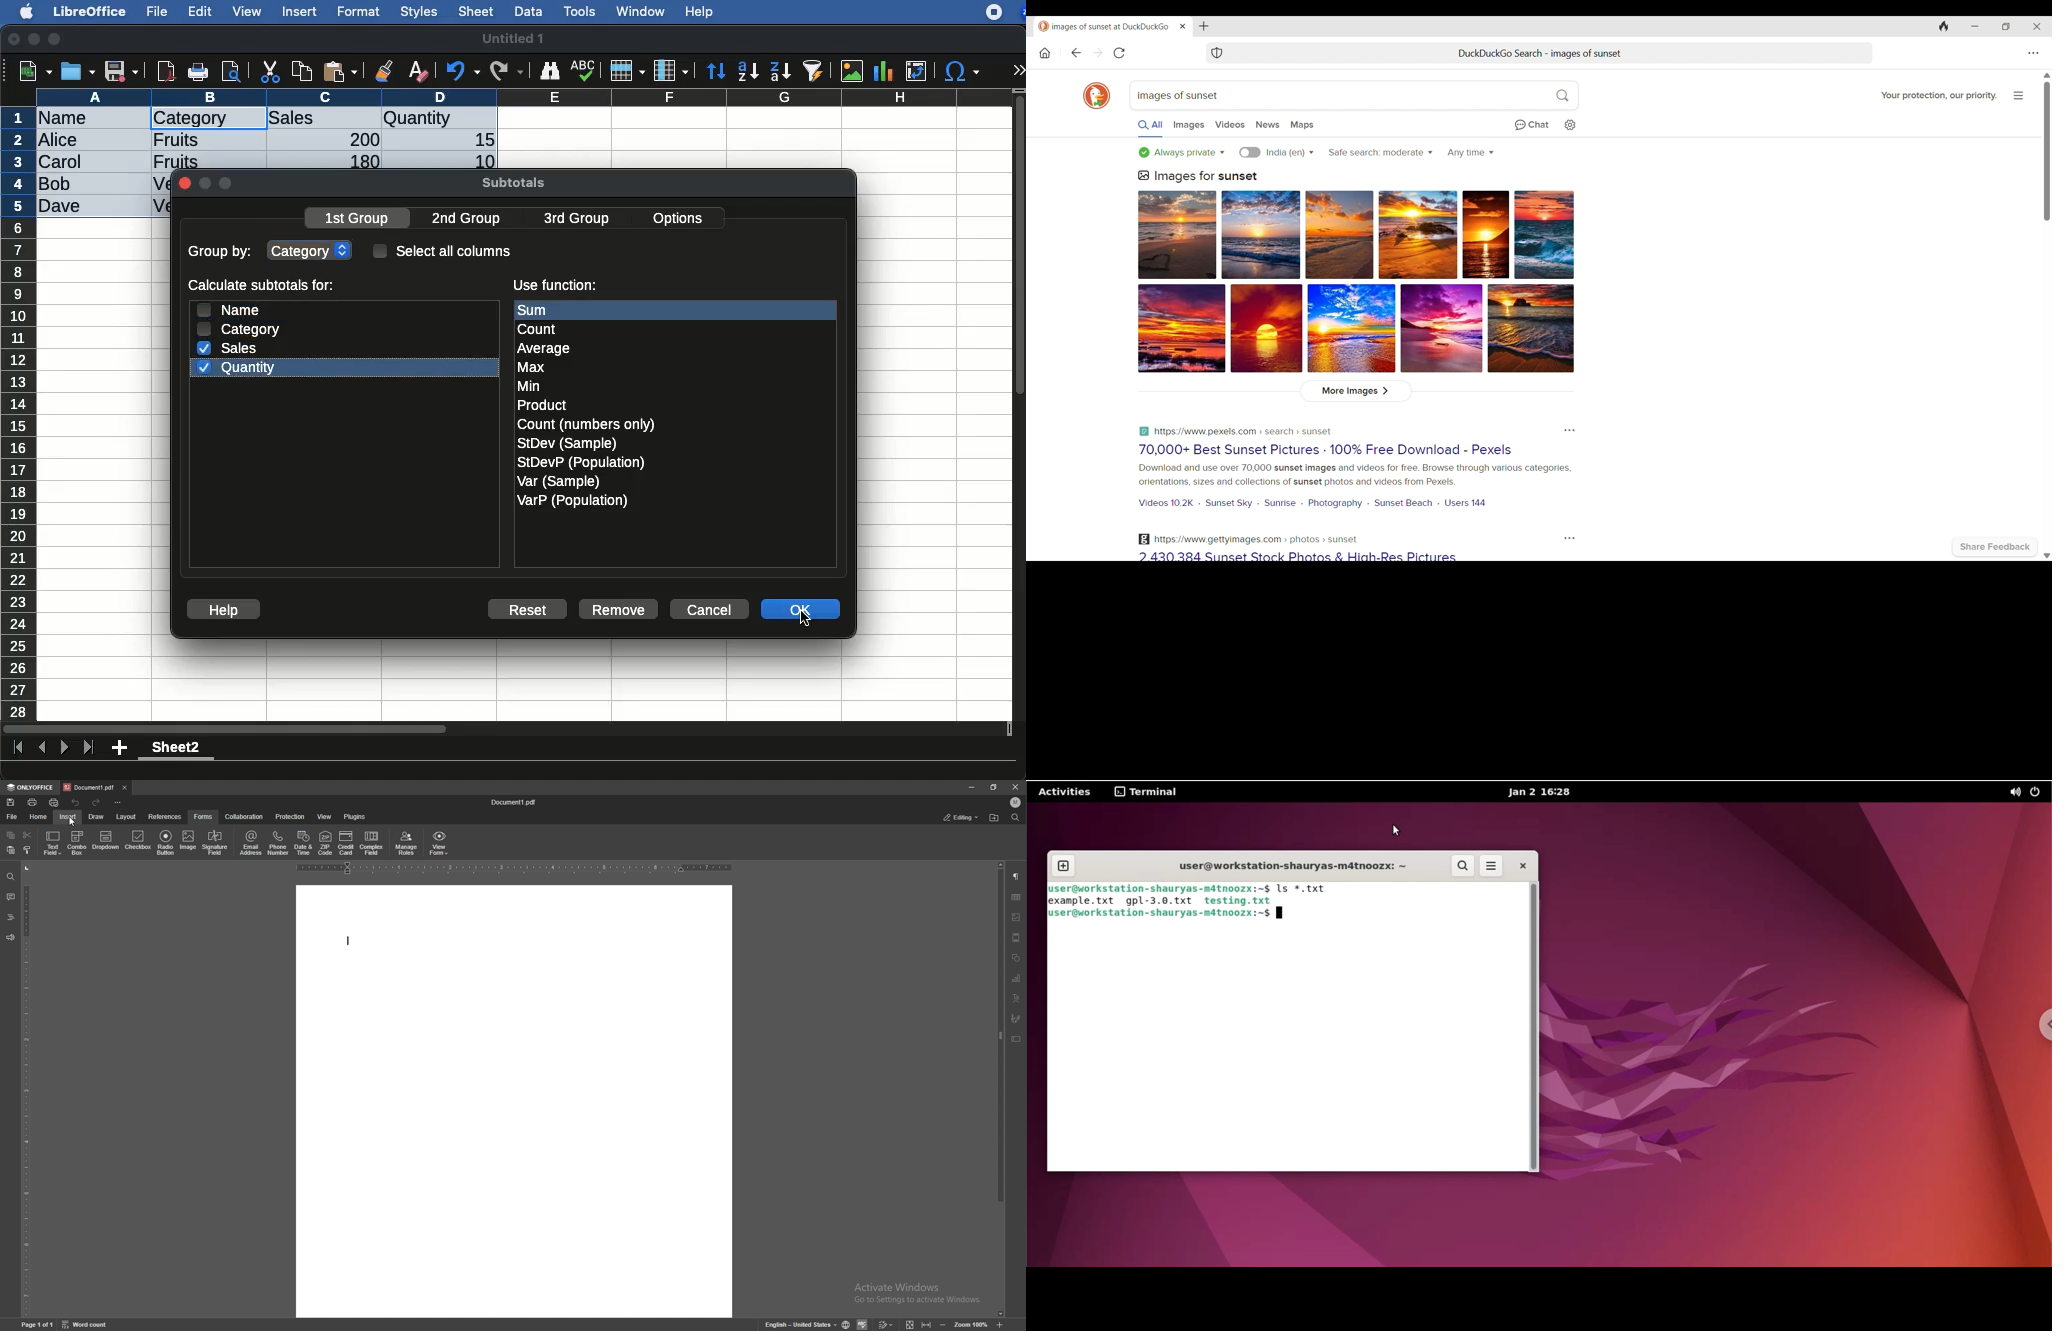  What do you see at coordinates (1017, 897) in the screenshot?
I see `table` at bounding box center [1017, 897].